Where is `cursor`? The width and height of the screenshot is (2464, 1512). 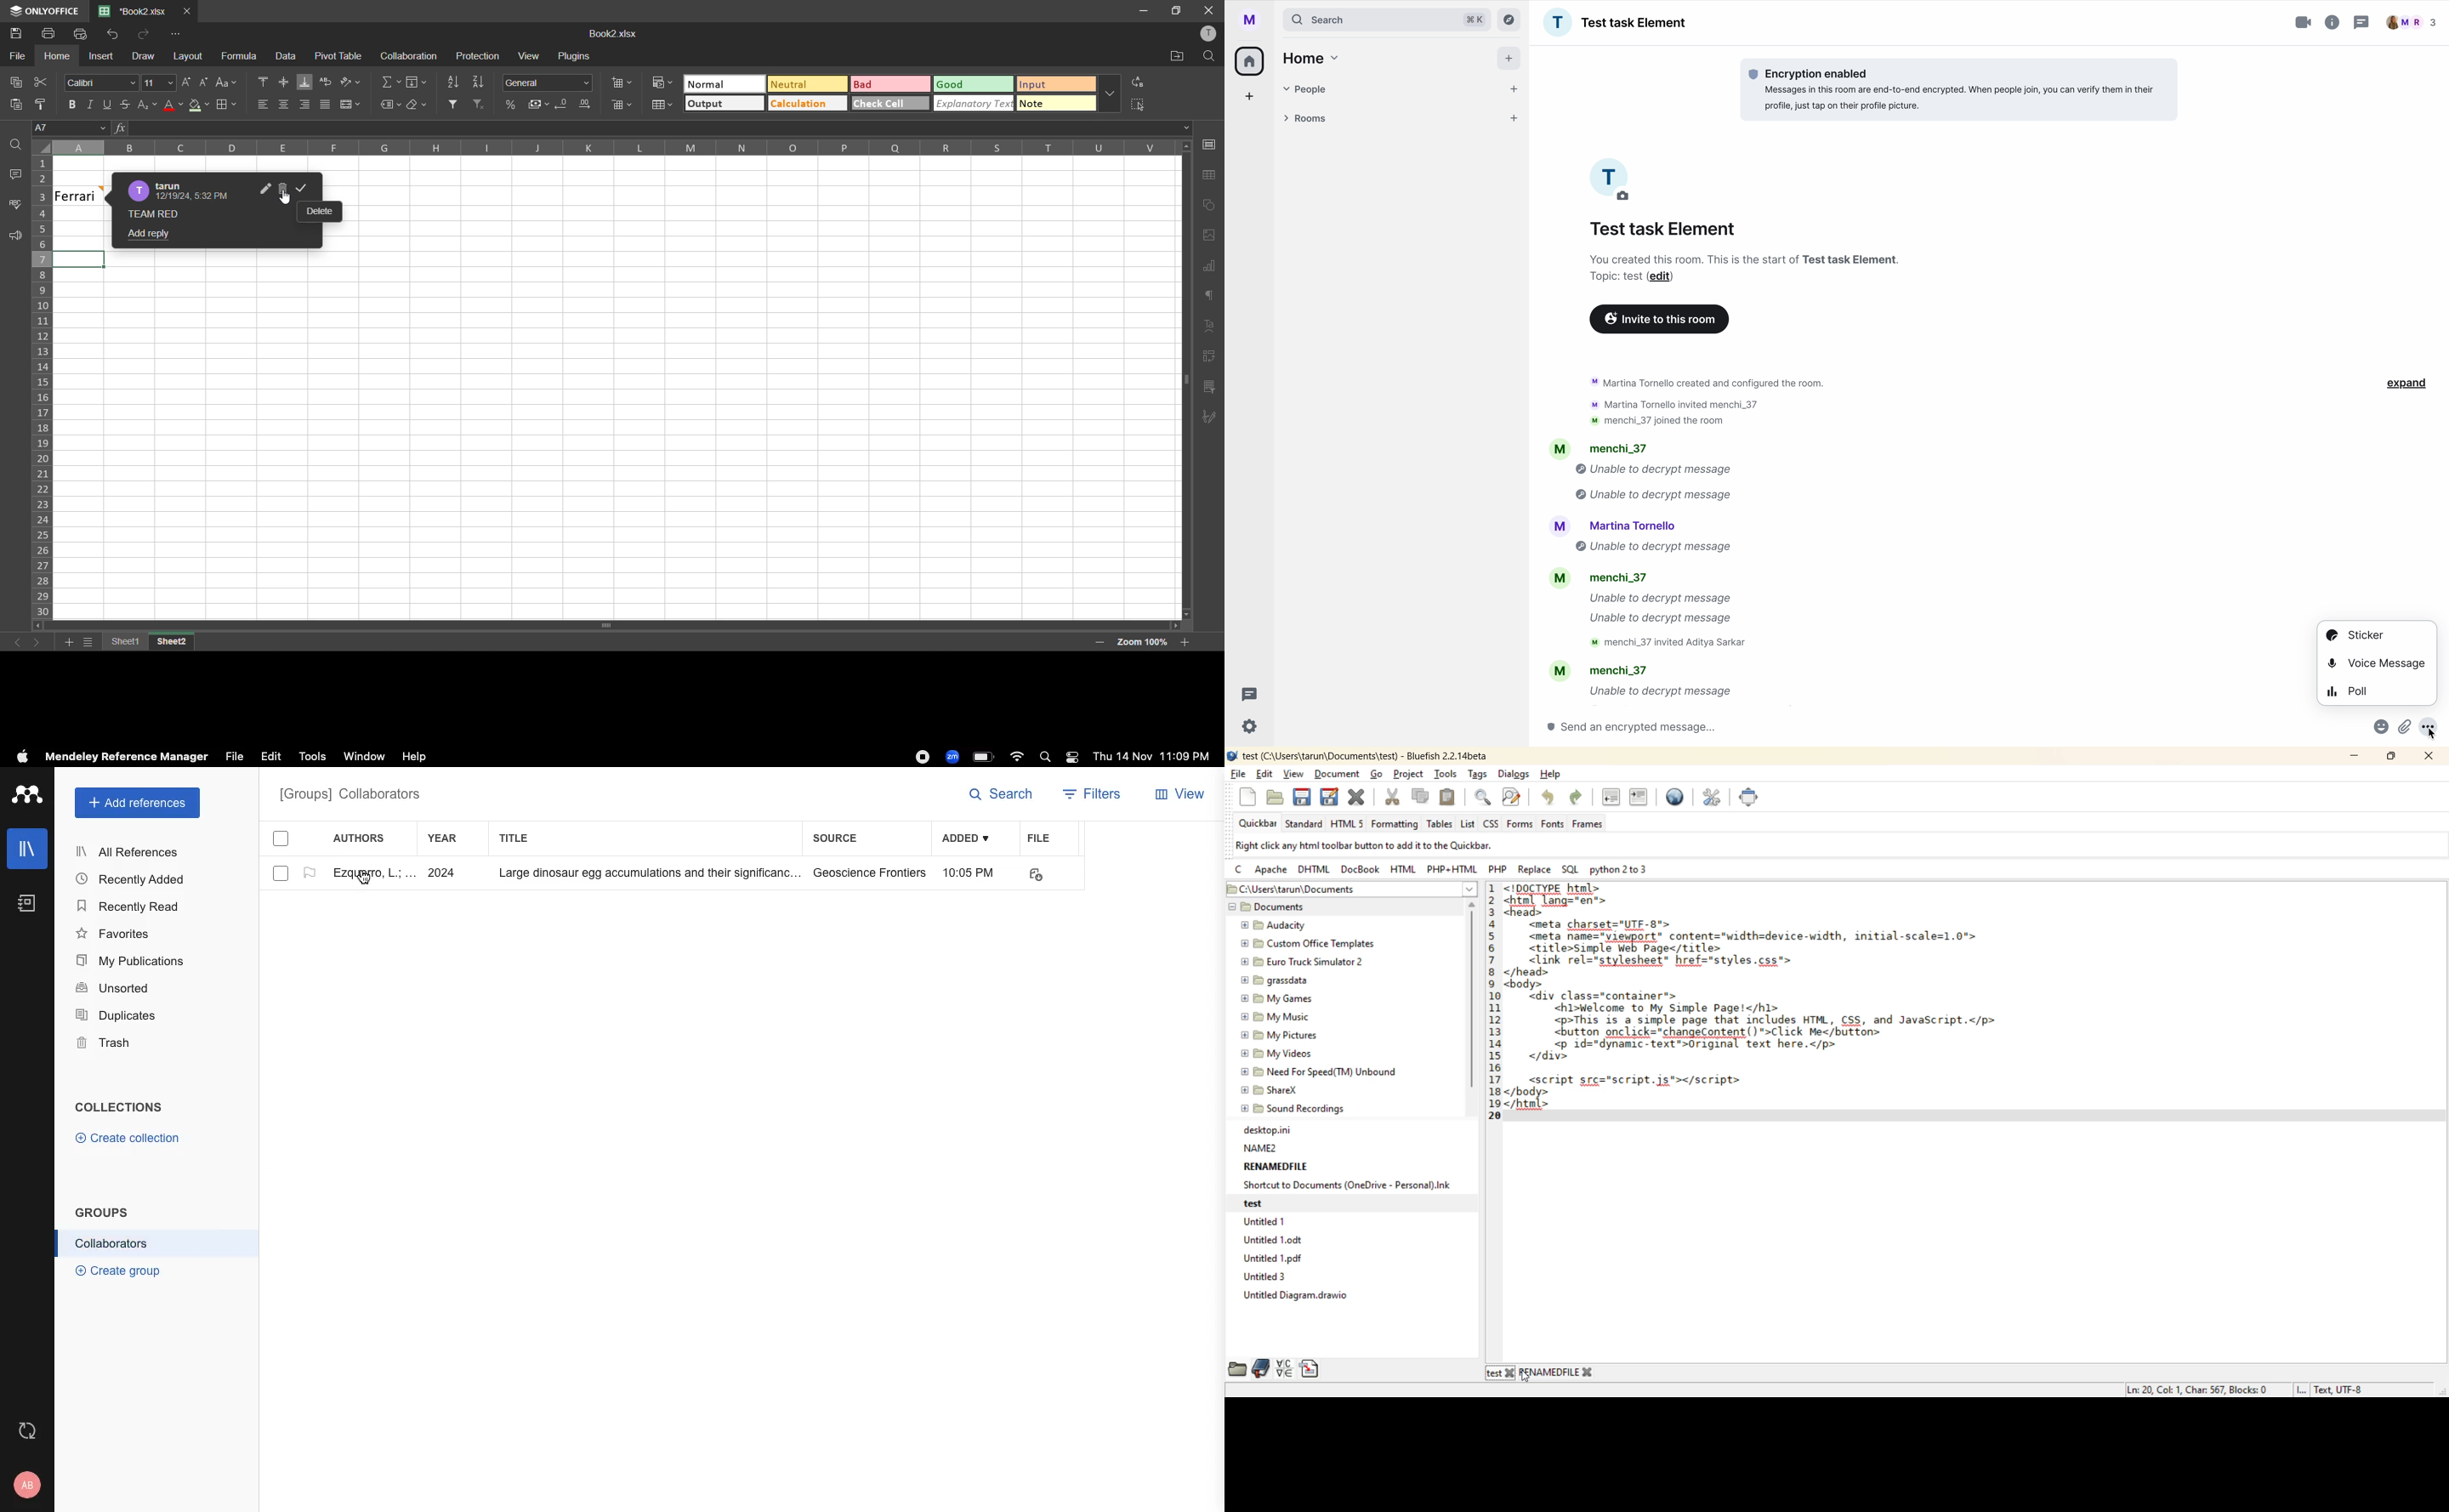
cursor is located at coordinates (1526, 1376).